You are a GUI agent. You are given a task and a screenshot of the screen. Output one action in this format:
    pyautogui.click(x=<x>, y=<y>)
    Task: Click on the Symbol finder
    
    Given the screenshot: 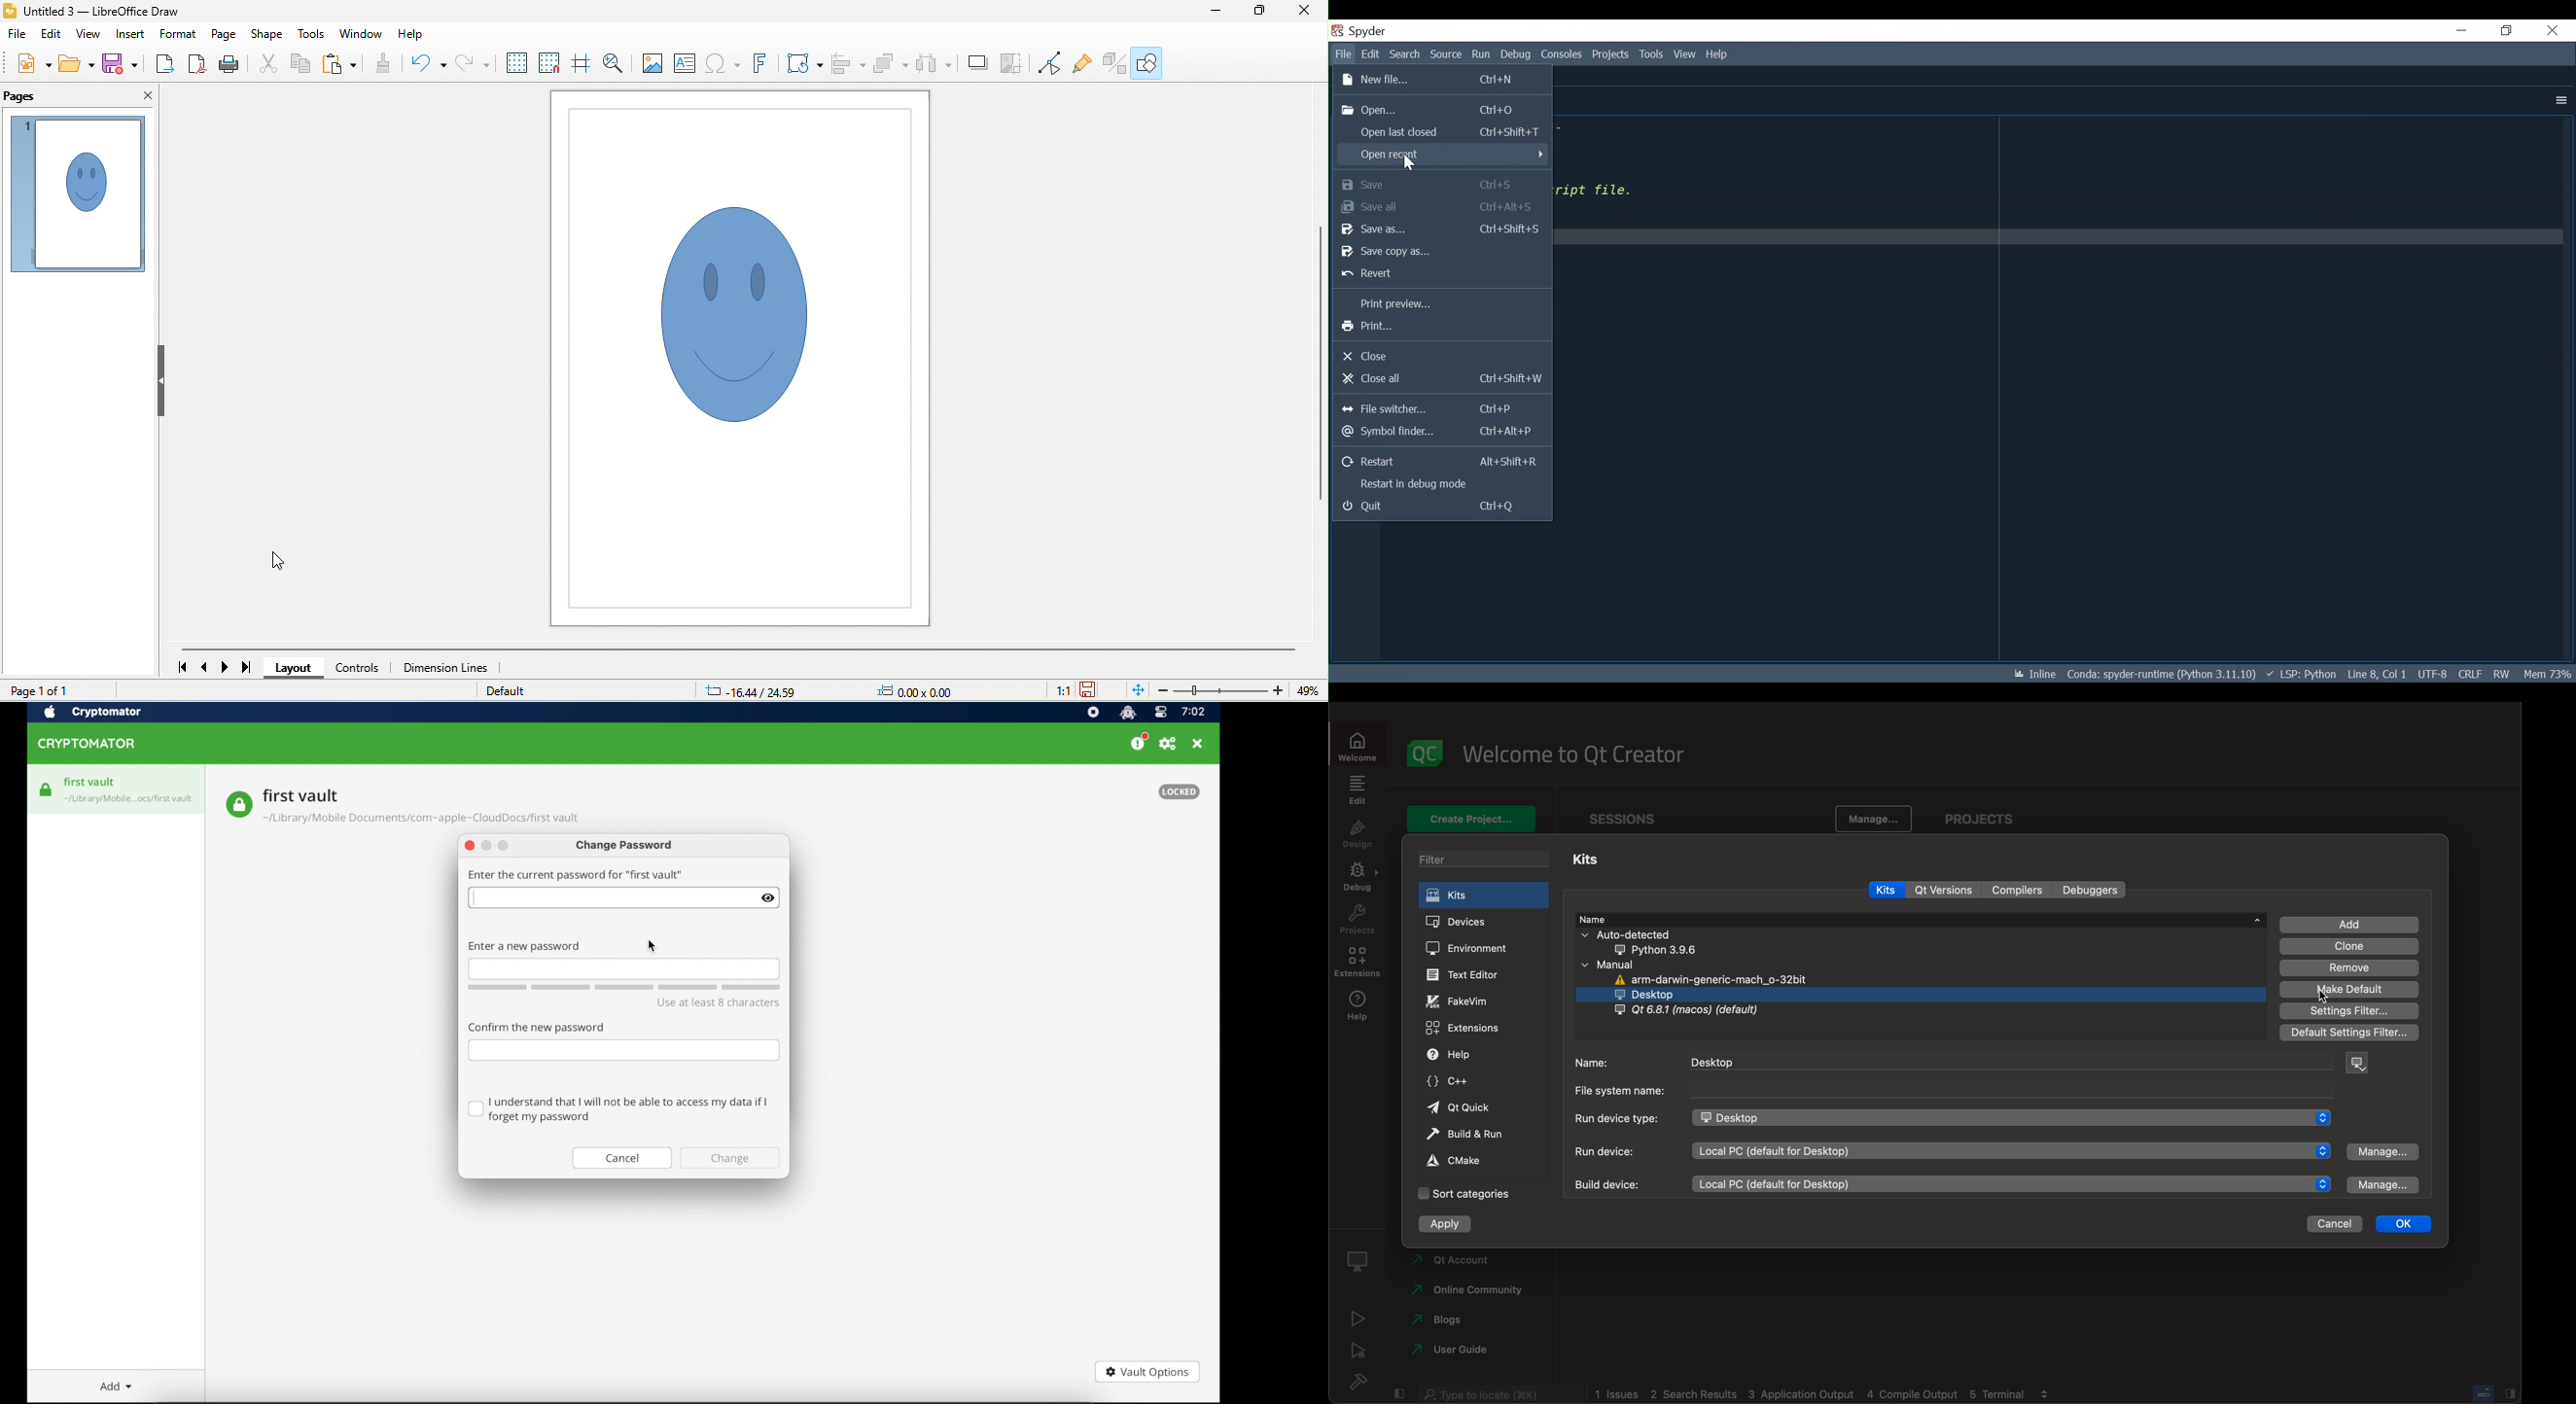 What is the action you would take?
    pyautogui.click(x=1439, y=432)
    